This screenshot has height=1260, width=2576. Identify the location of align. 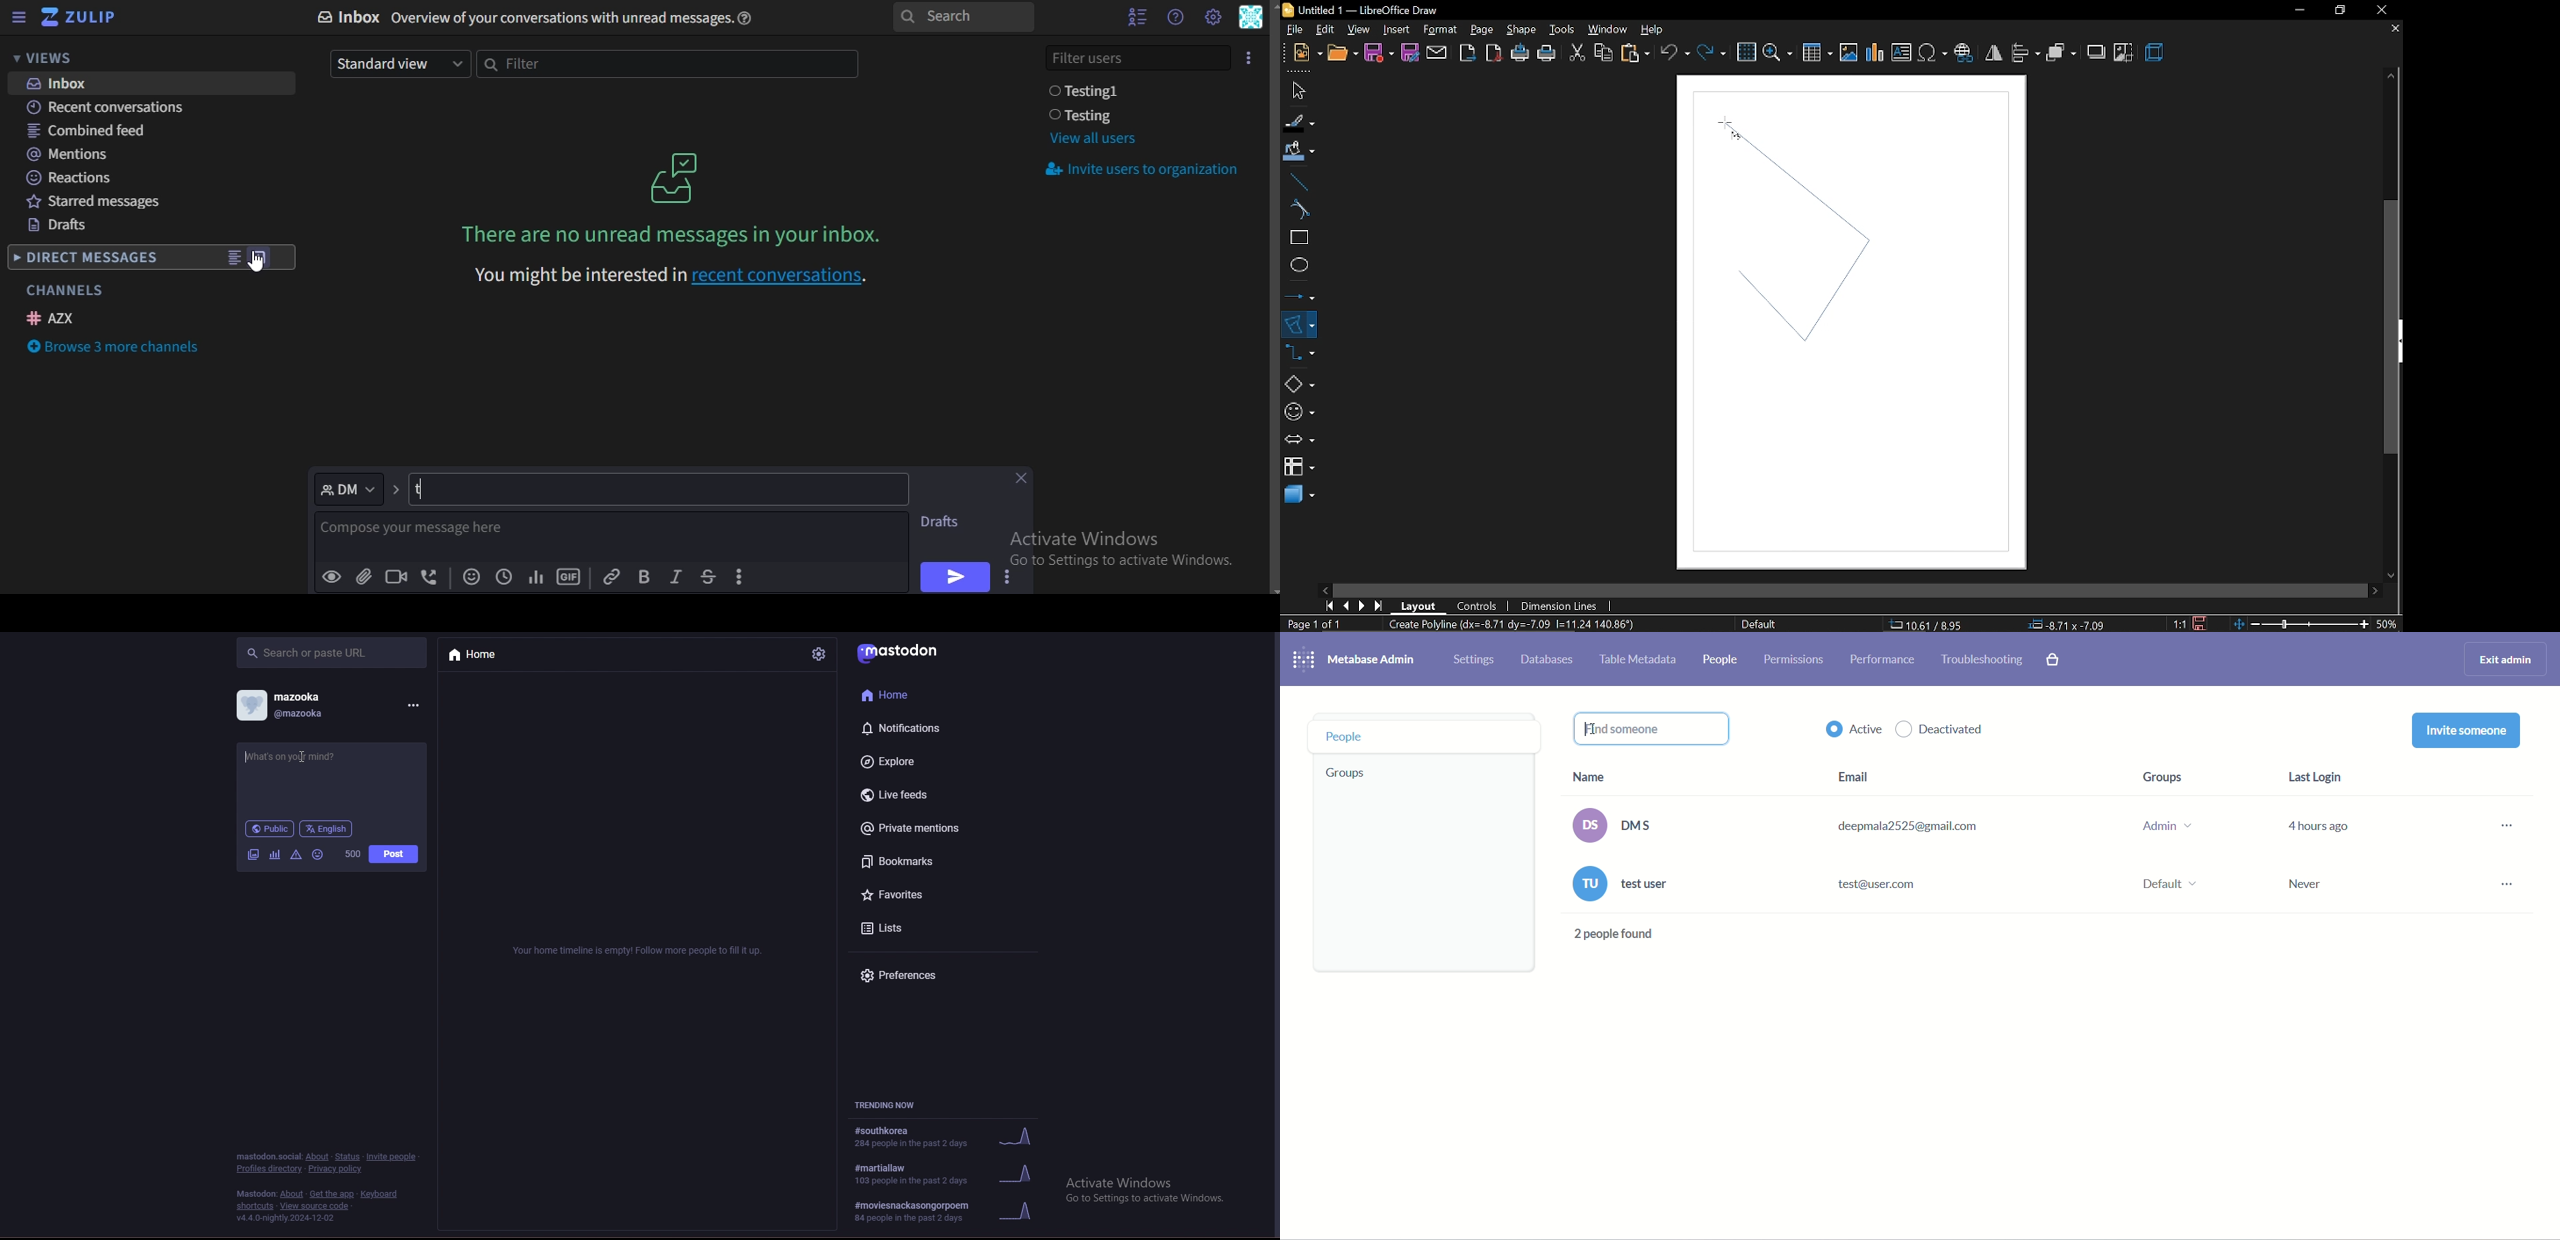
(2025, 52).